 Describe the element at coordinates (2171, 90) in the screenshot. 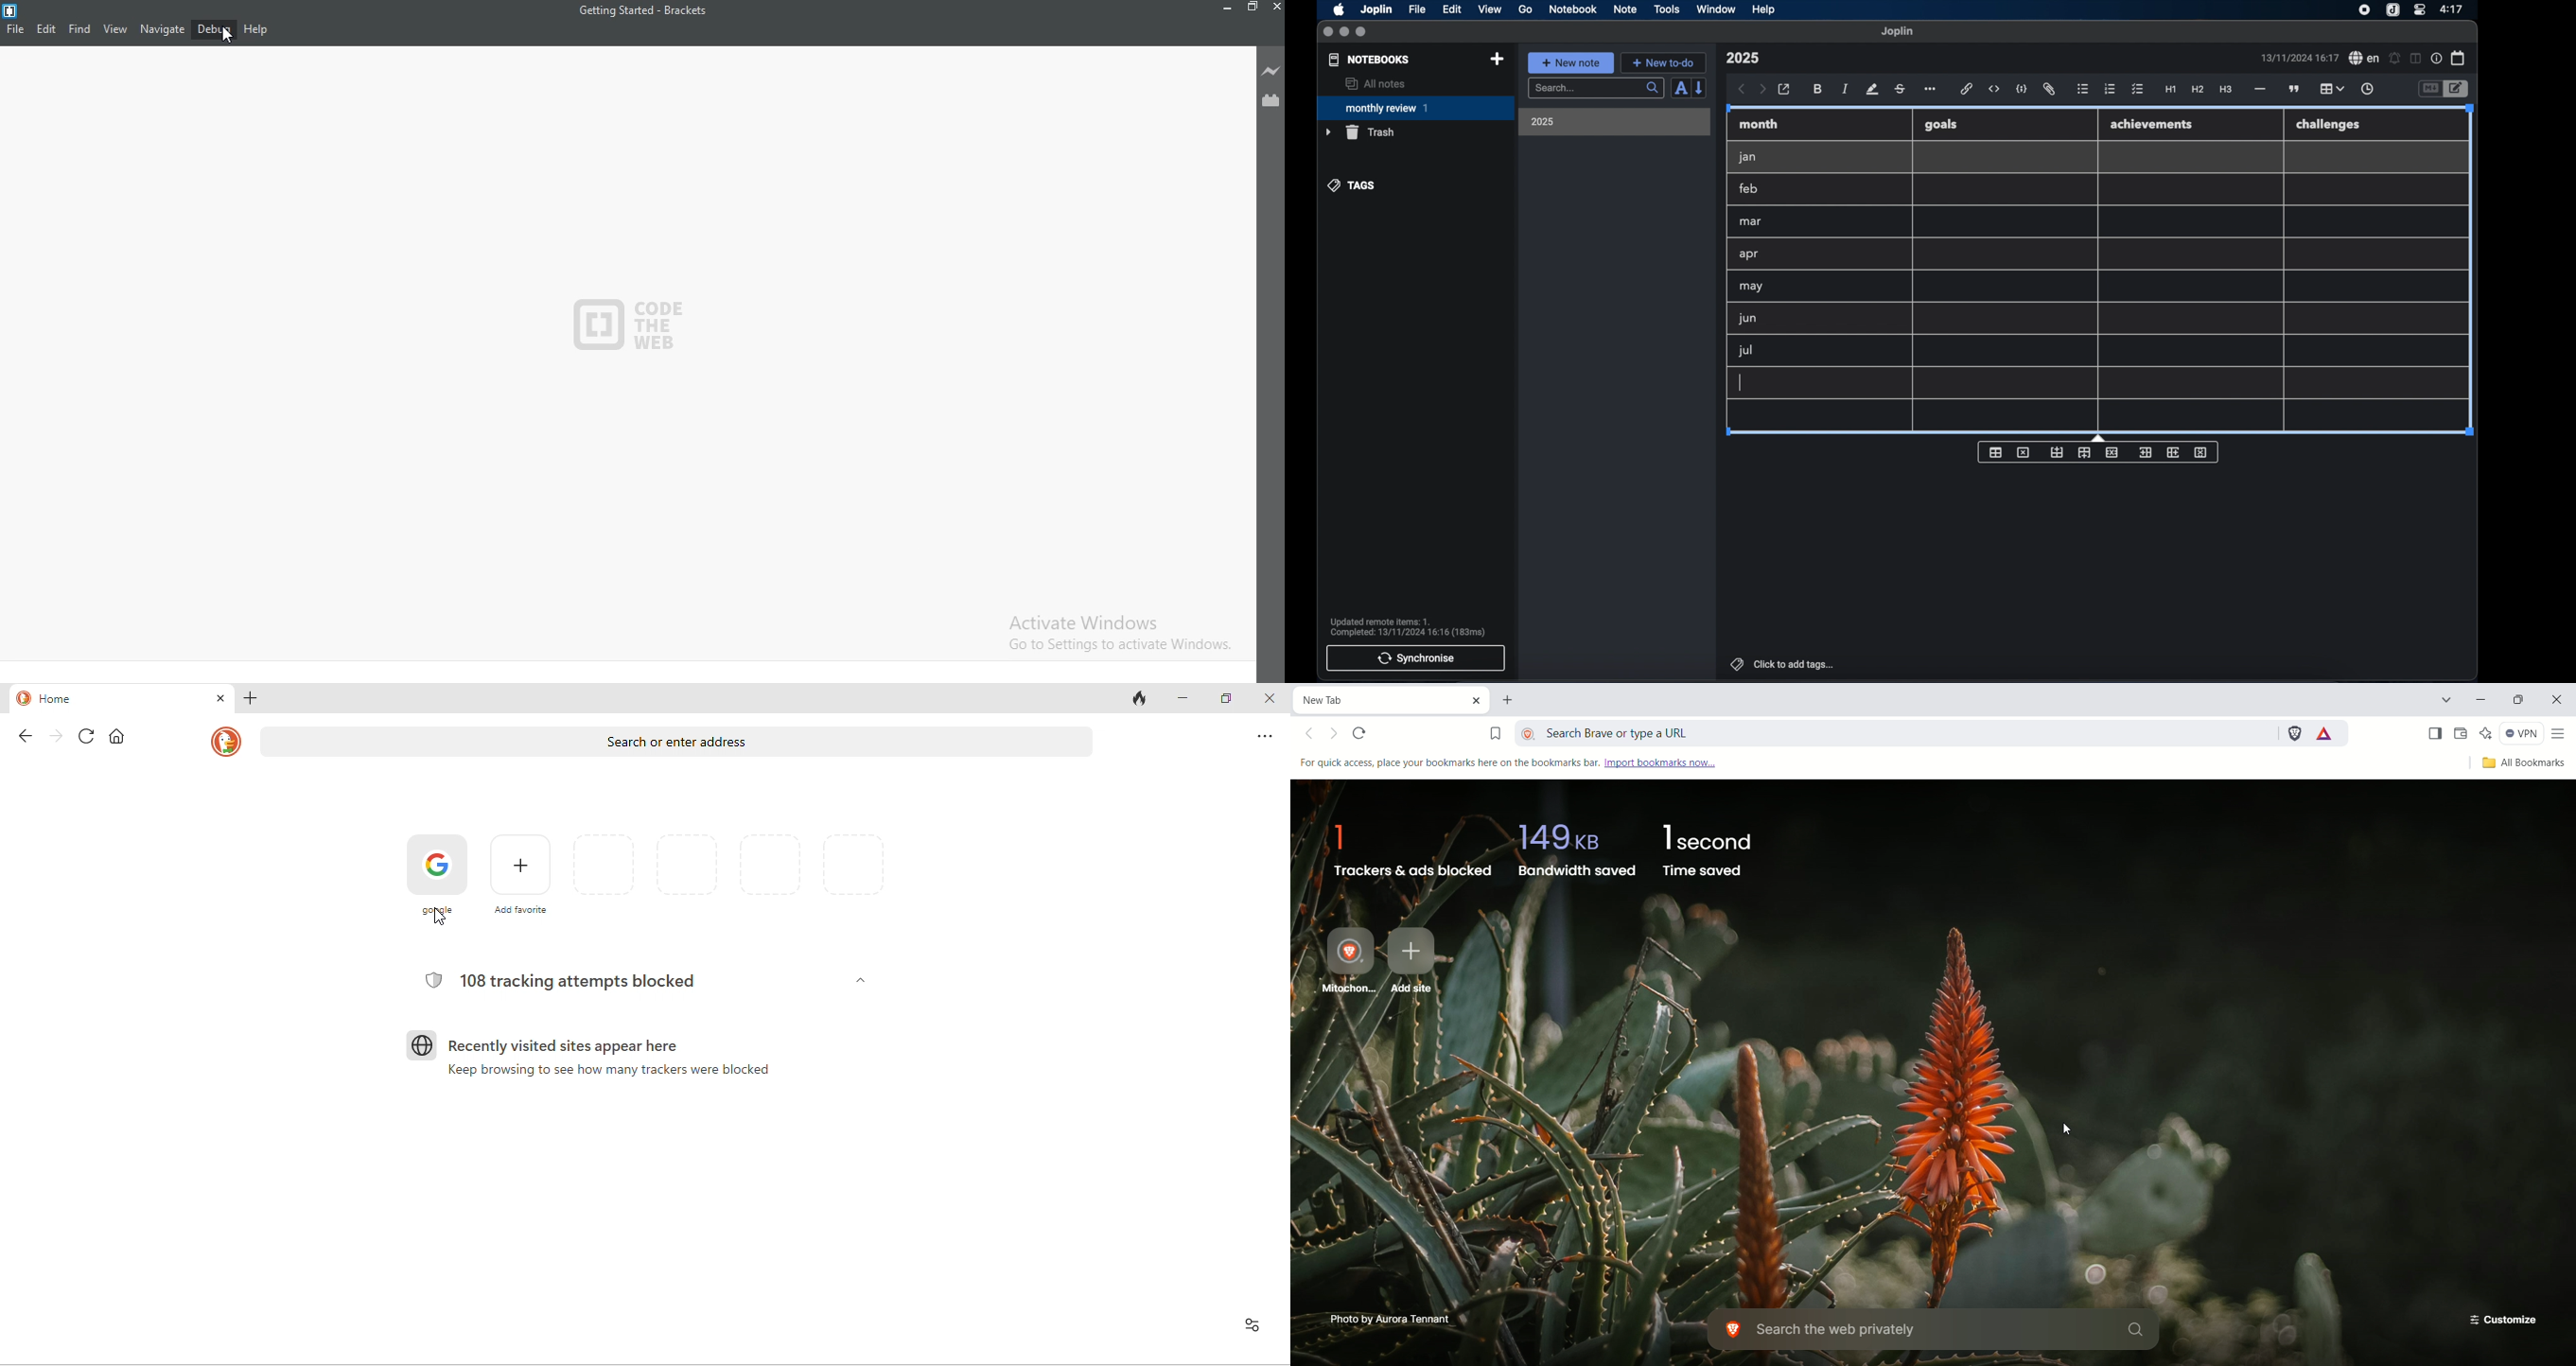

I see `heading 1` at that location.